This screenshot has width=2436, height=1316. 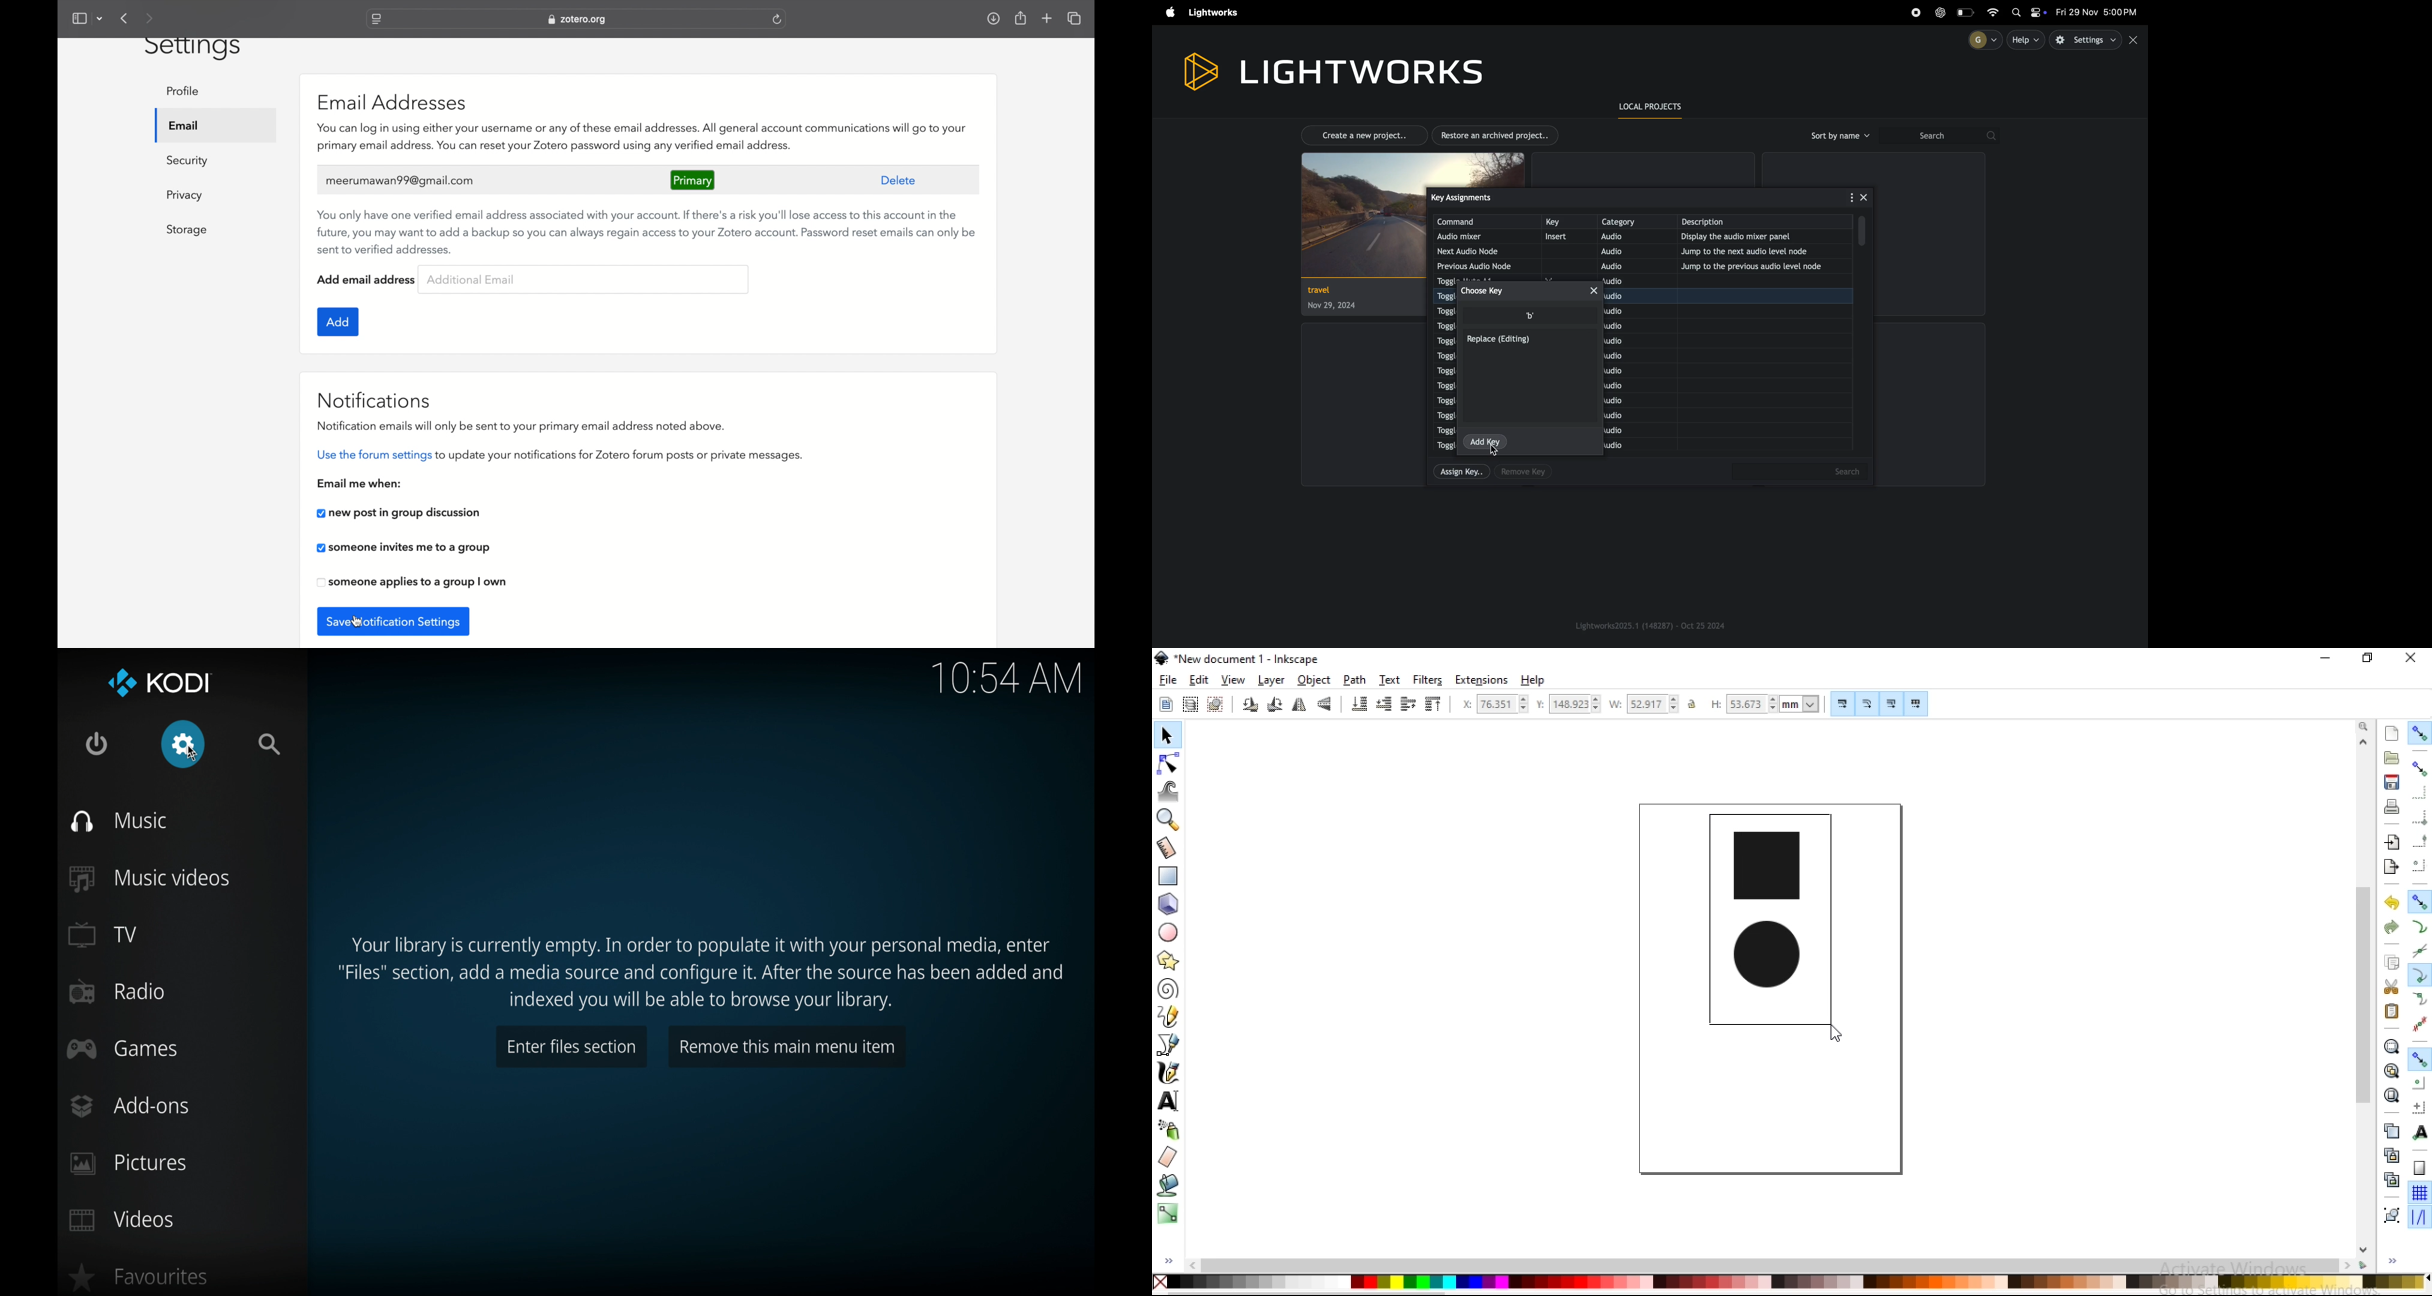 I want to click on help, so click(x=2027, y=40).